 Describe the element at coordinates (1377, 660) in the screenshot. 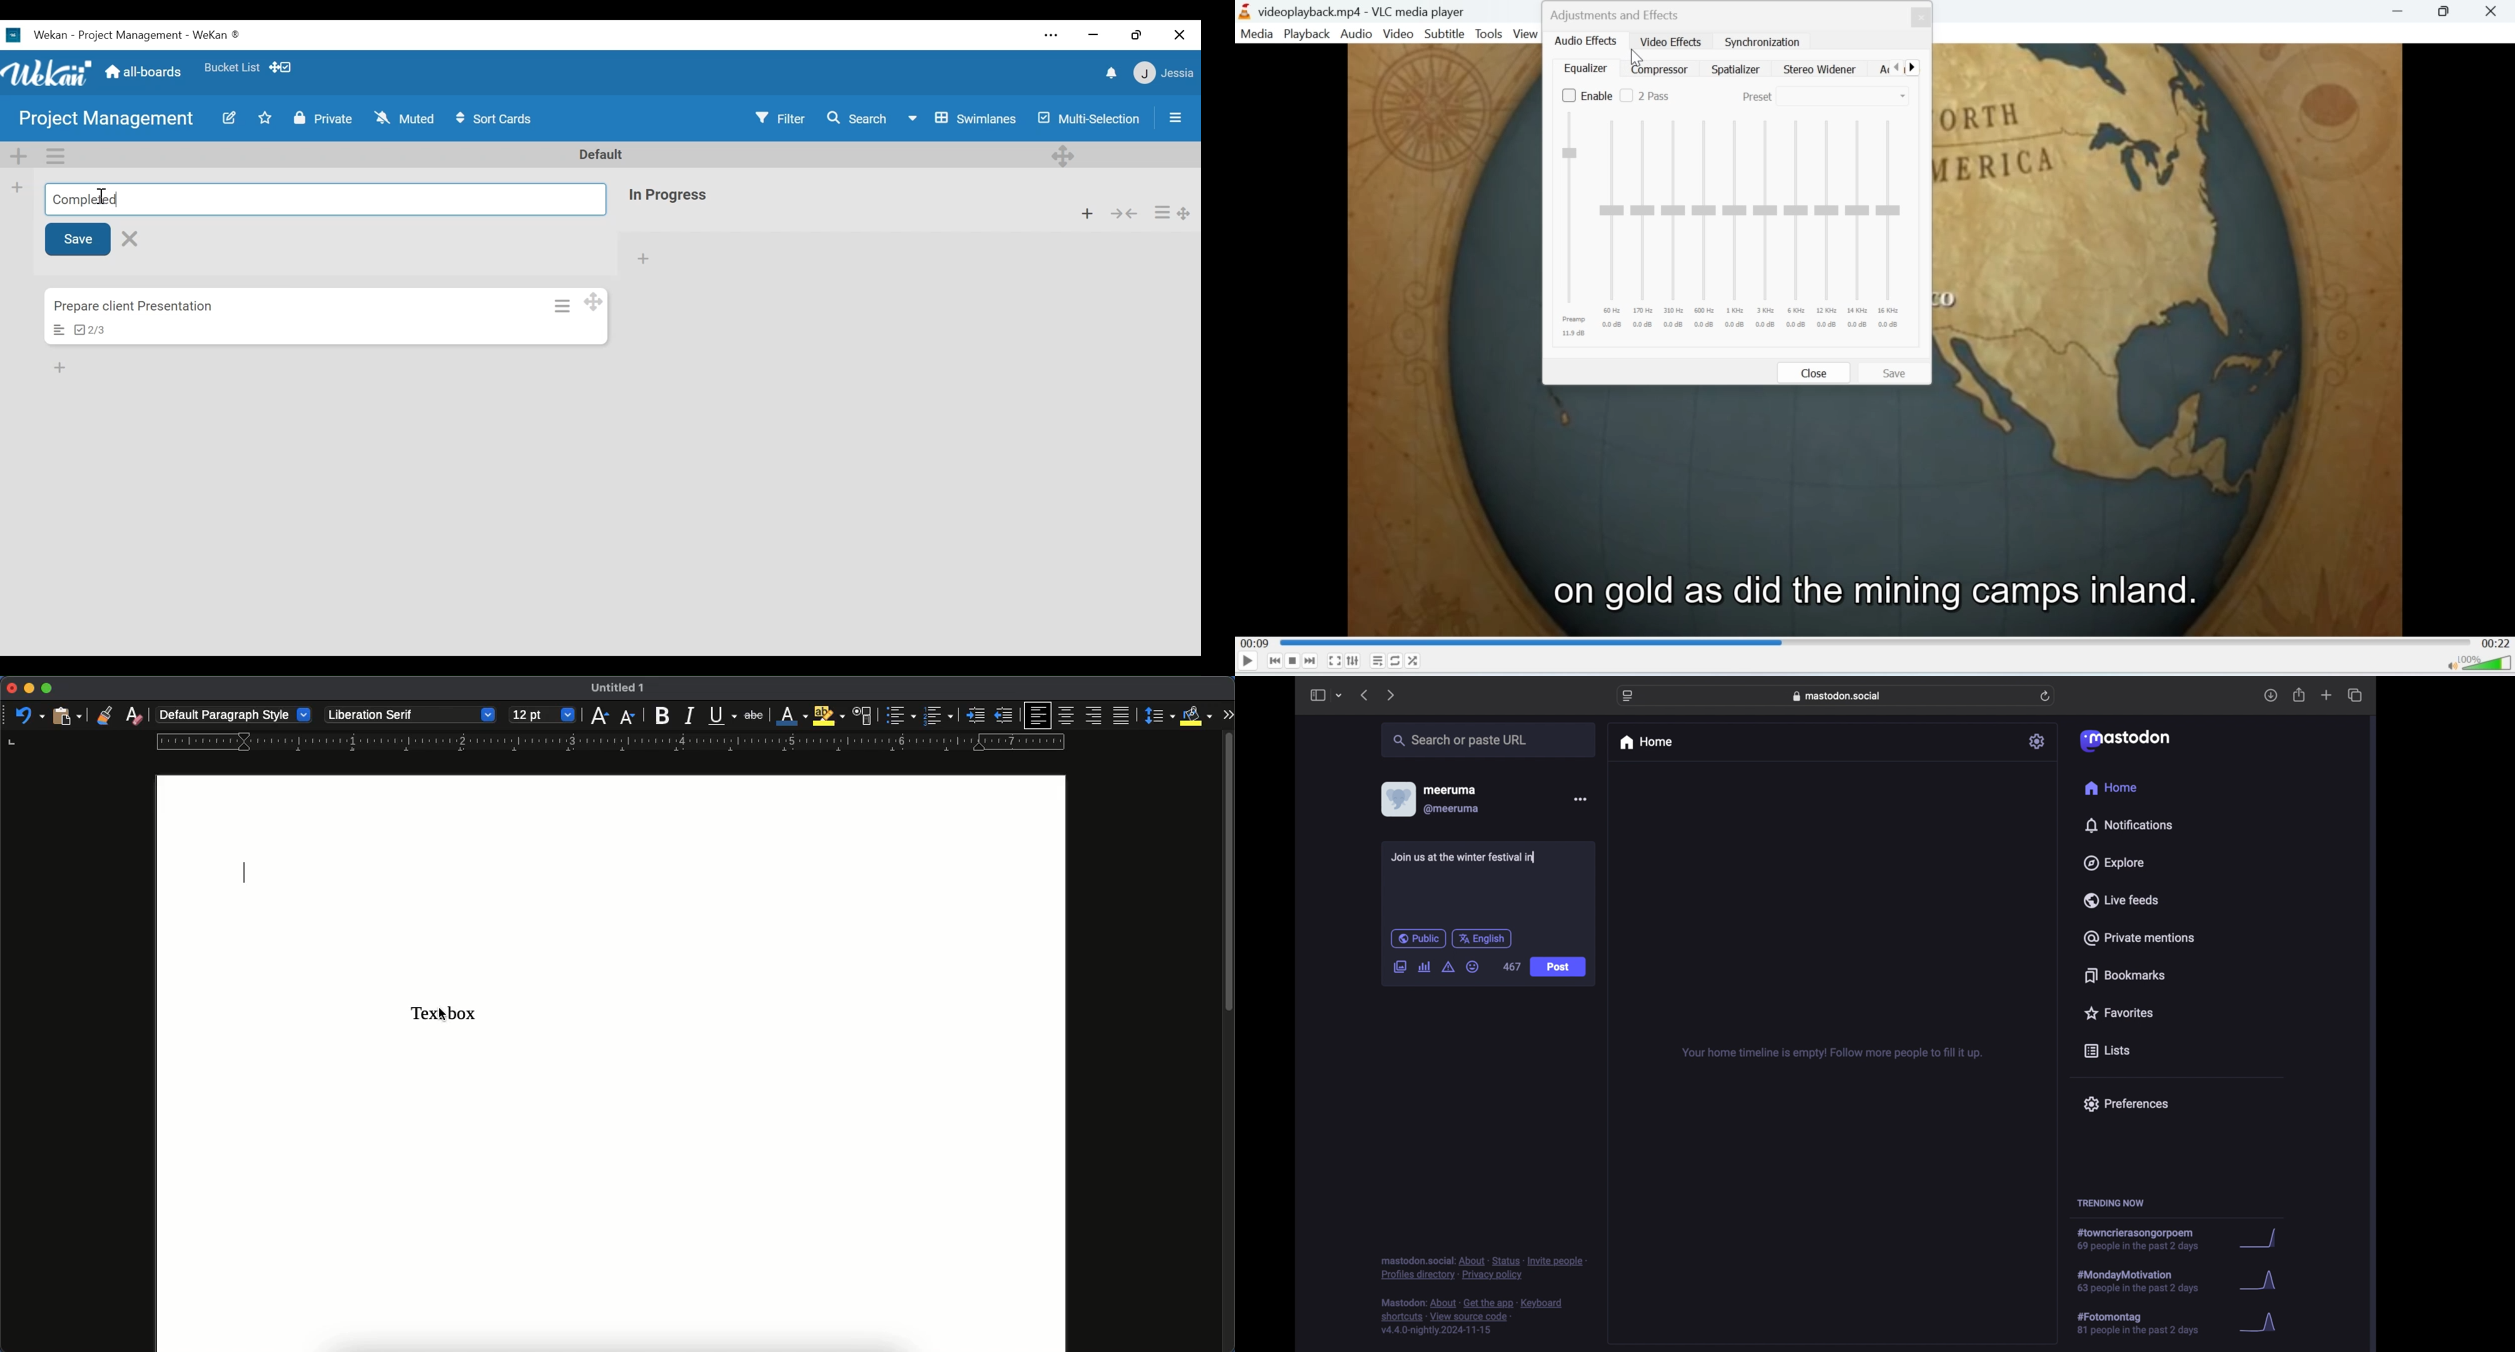

I see `Playlist` at that location.